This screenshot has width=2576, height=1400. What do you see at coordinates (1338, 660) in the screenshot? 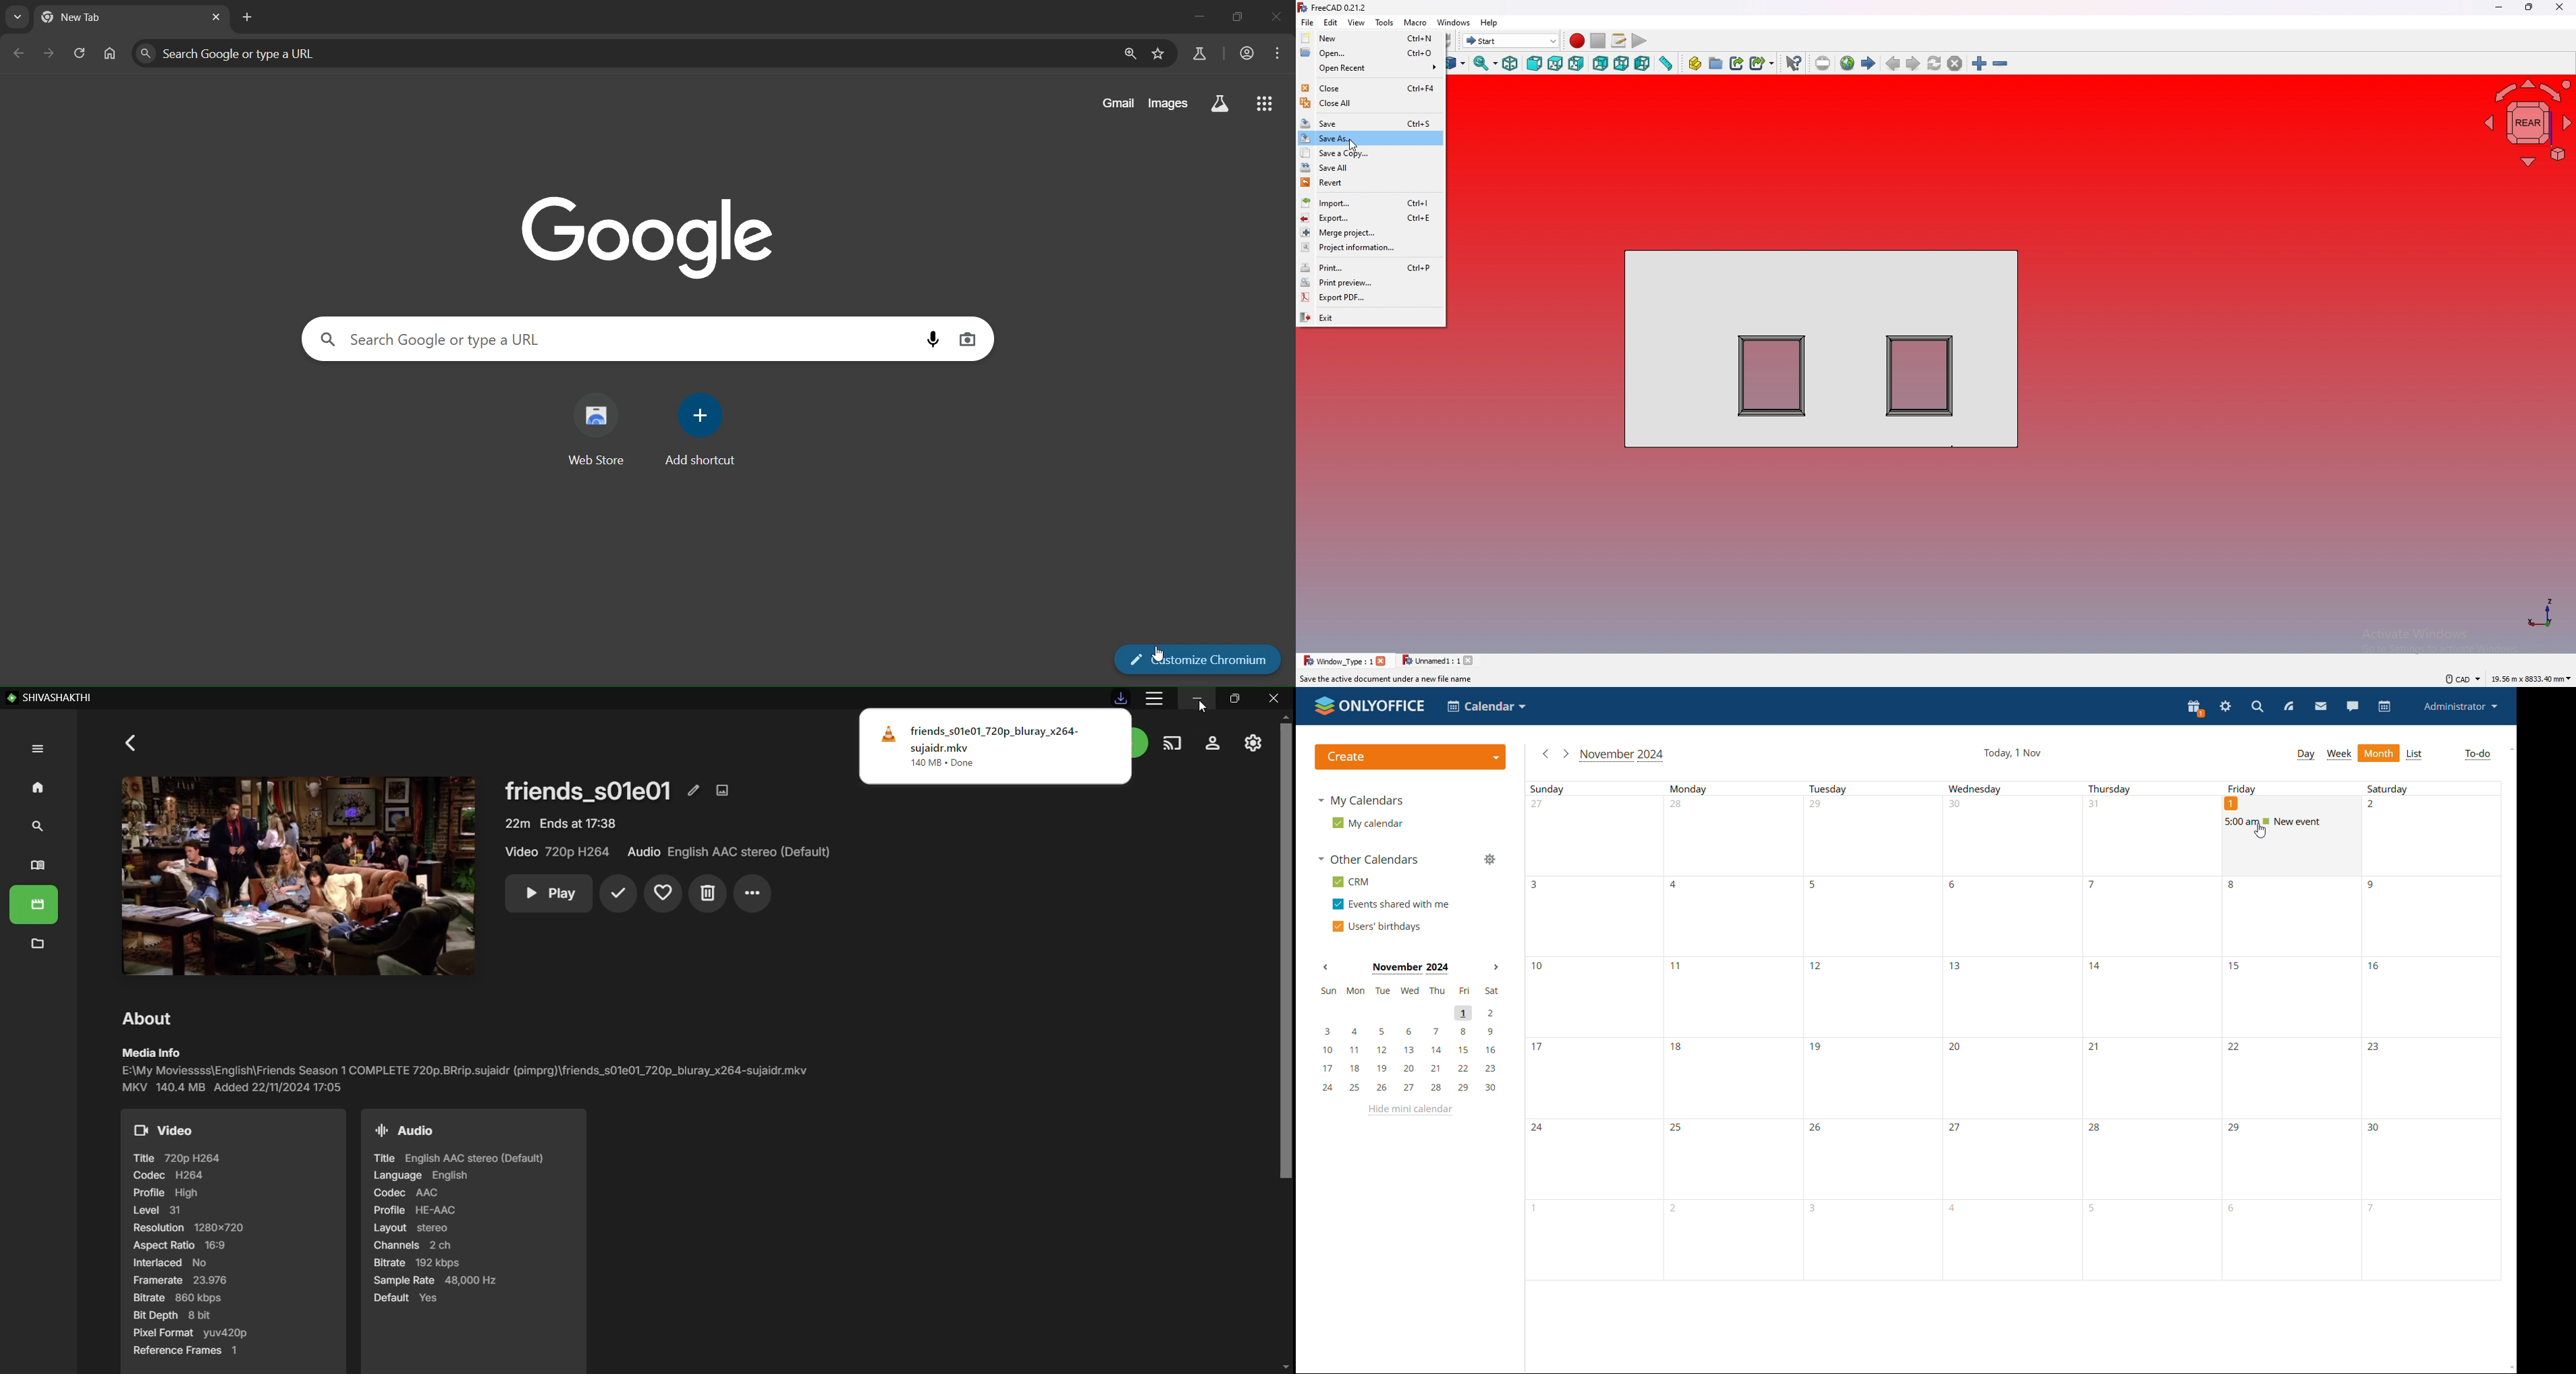
I see `Window_Type: 1` at bounding box center [1338, 660].